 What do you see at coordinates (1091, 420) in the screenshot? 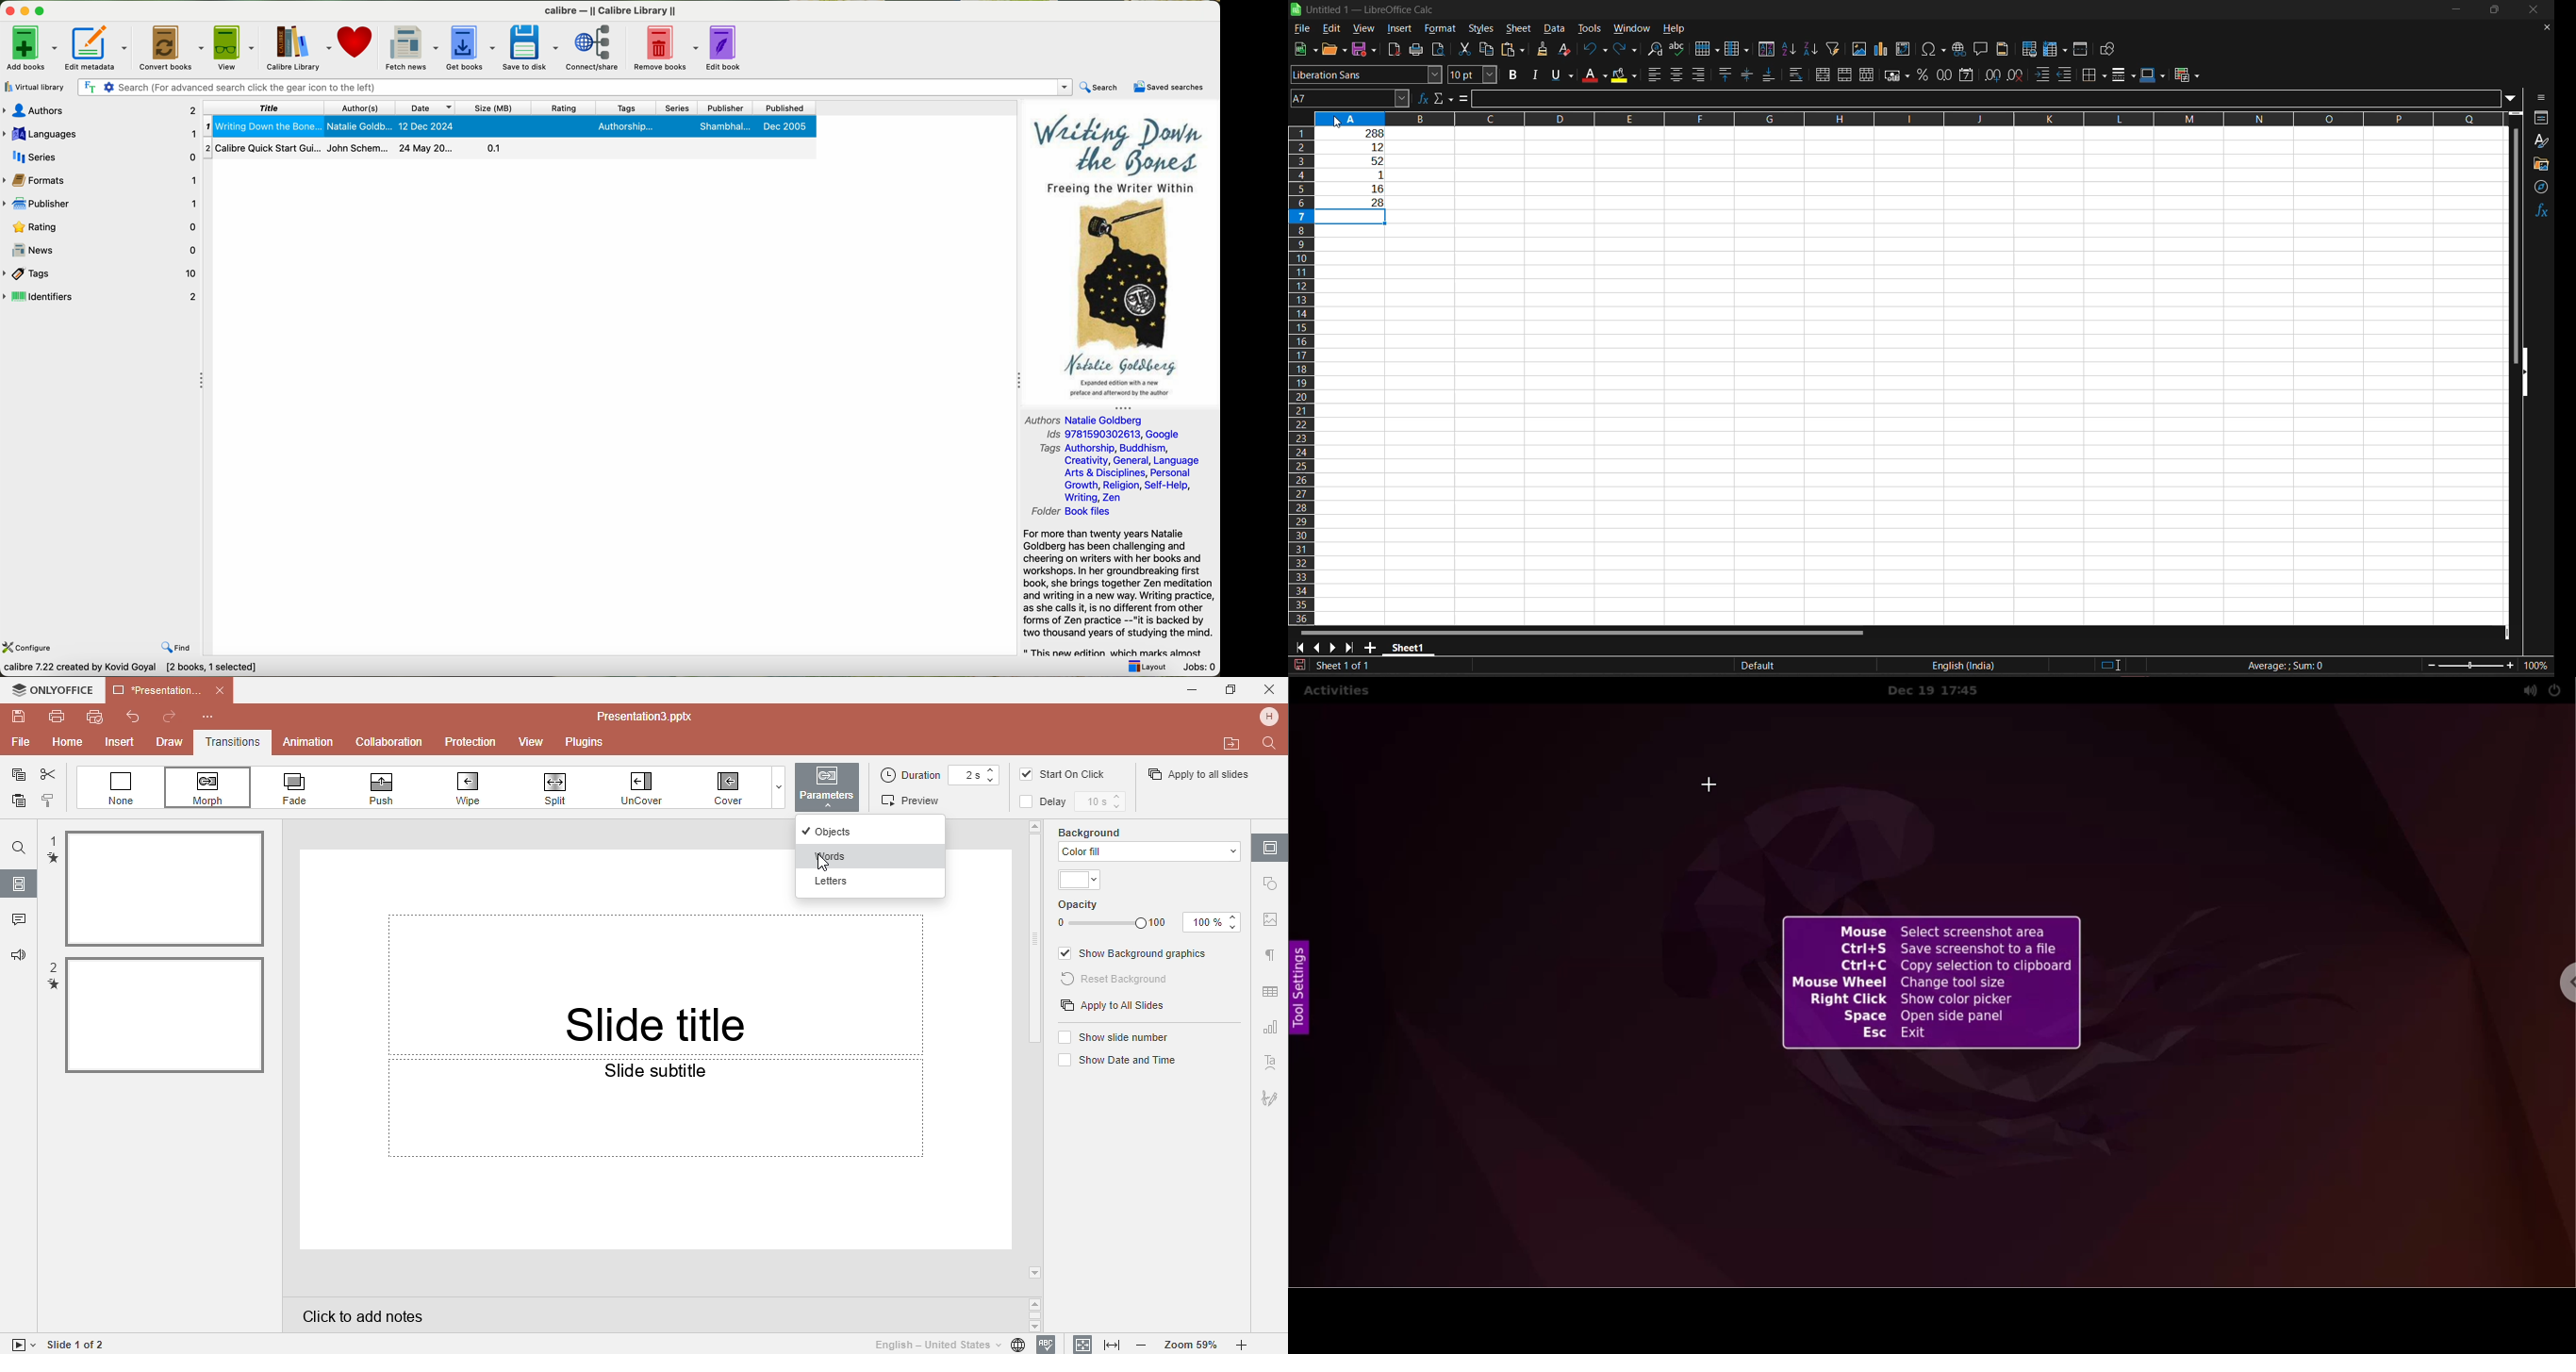
I see `authors` at bounding box center [1091, 420].